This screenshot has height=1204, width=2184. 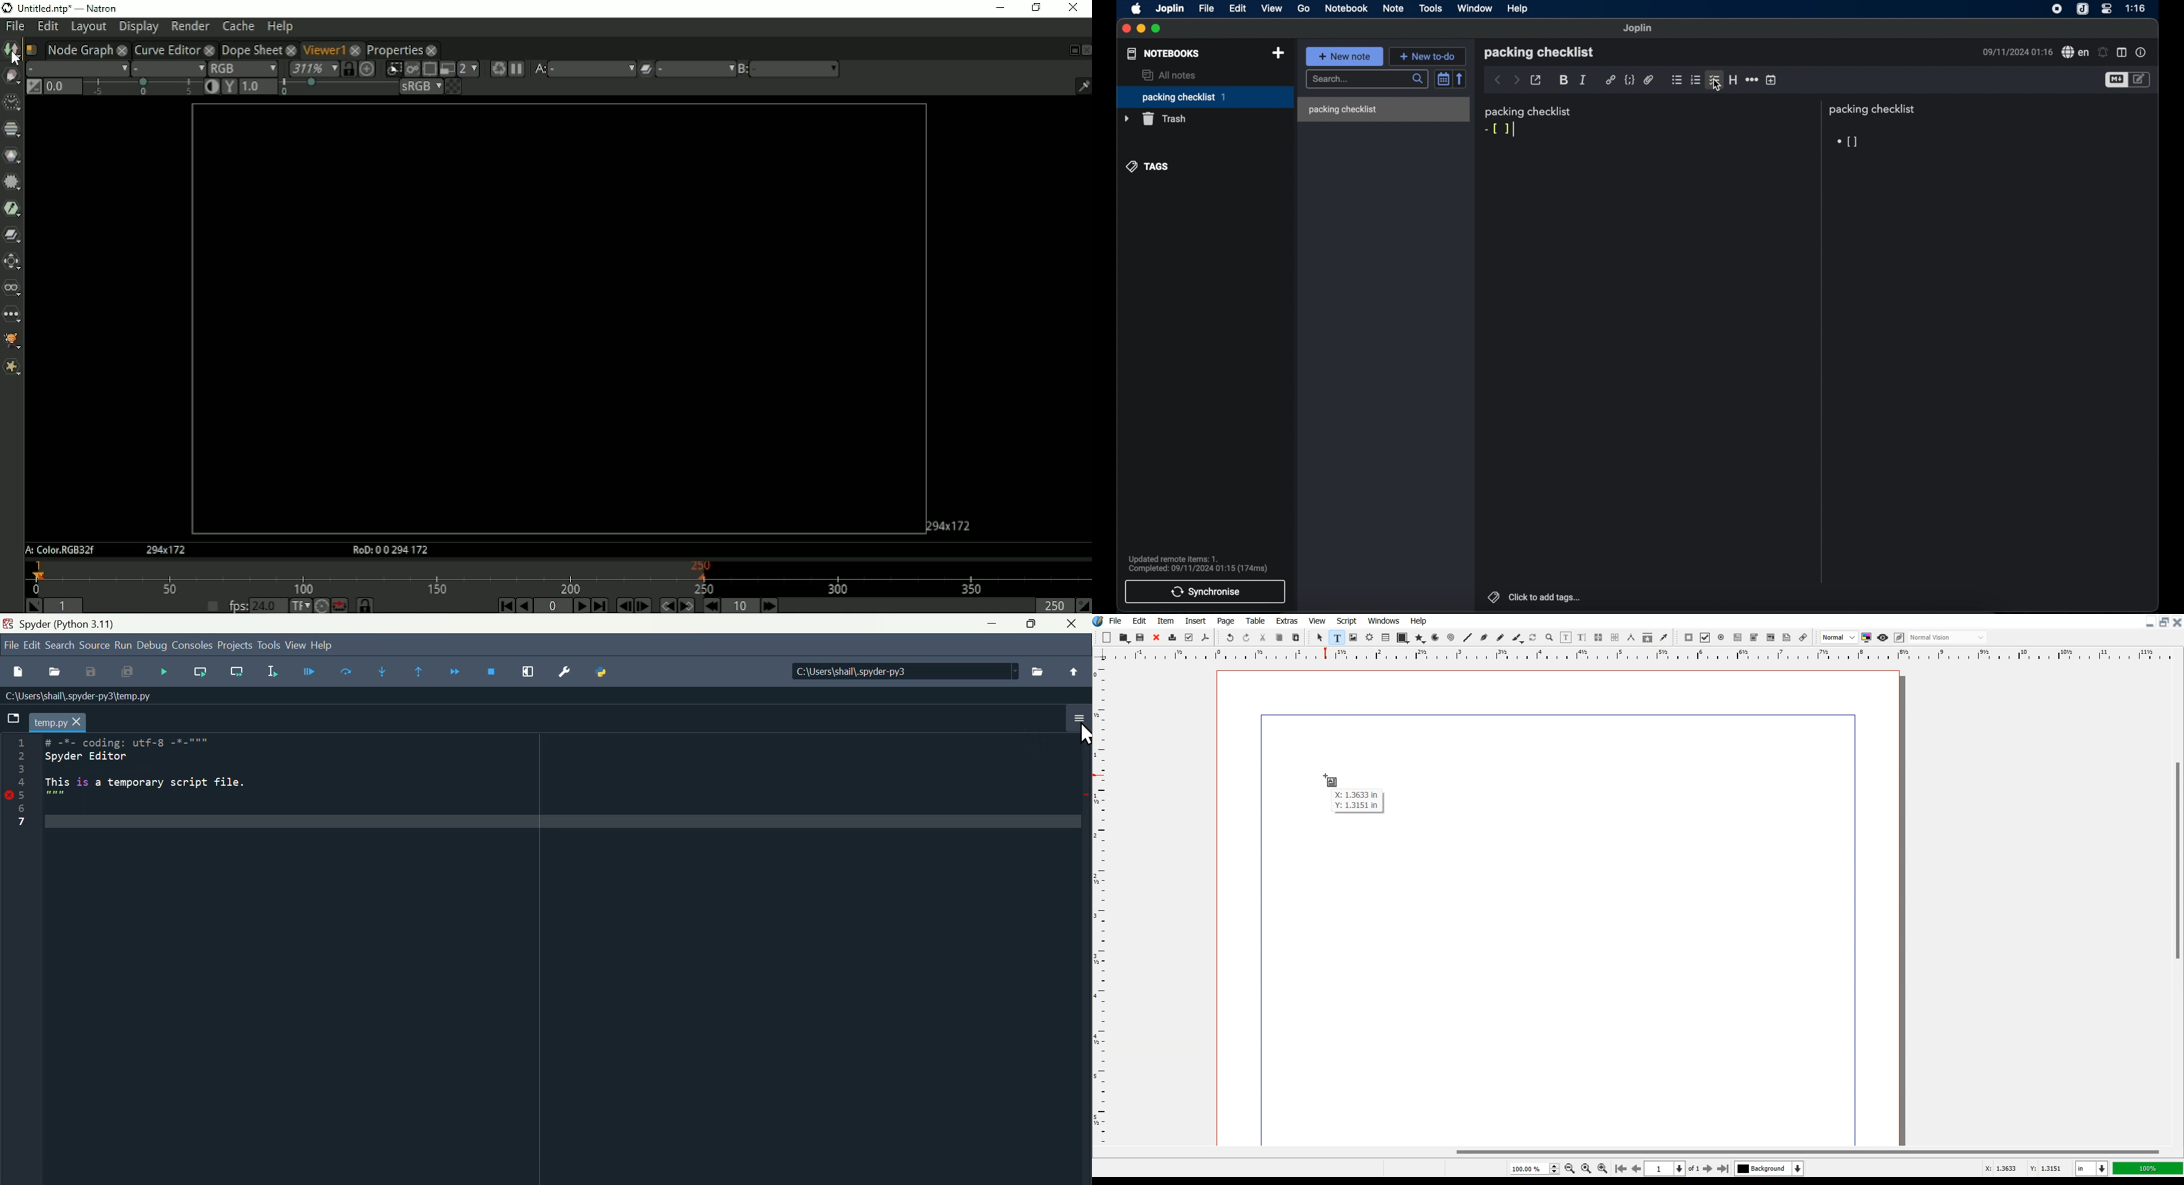 I want to click on Text Frame, so click(x=1338, y=637).